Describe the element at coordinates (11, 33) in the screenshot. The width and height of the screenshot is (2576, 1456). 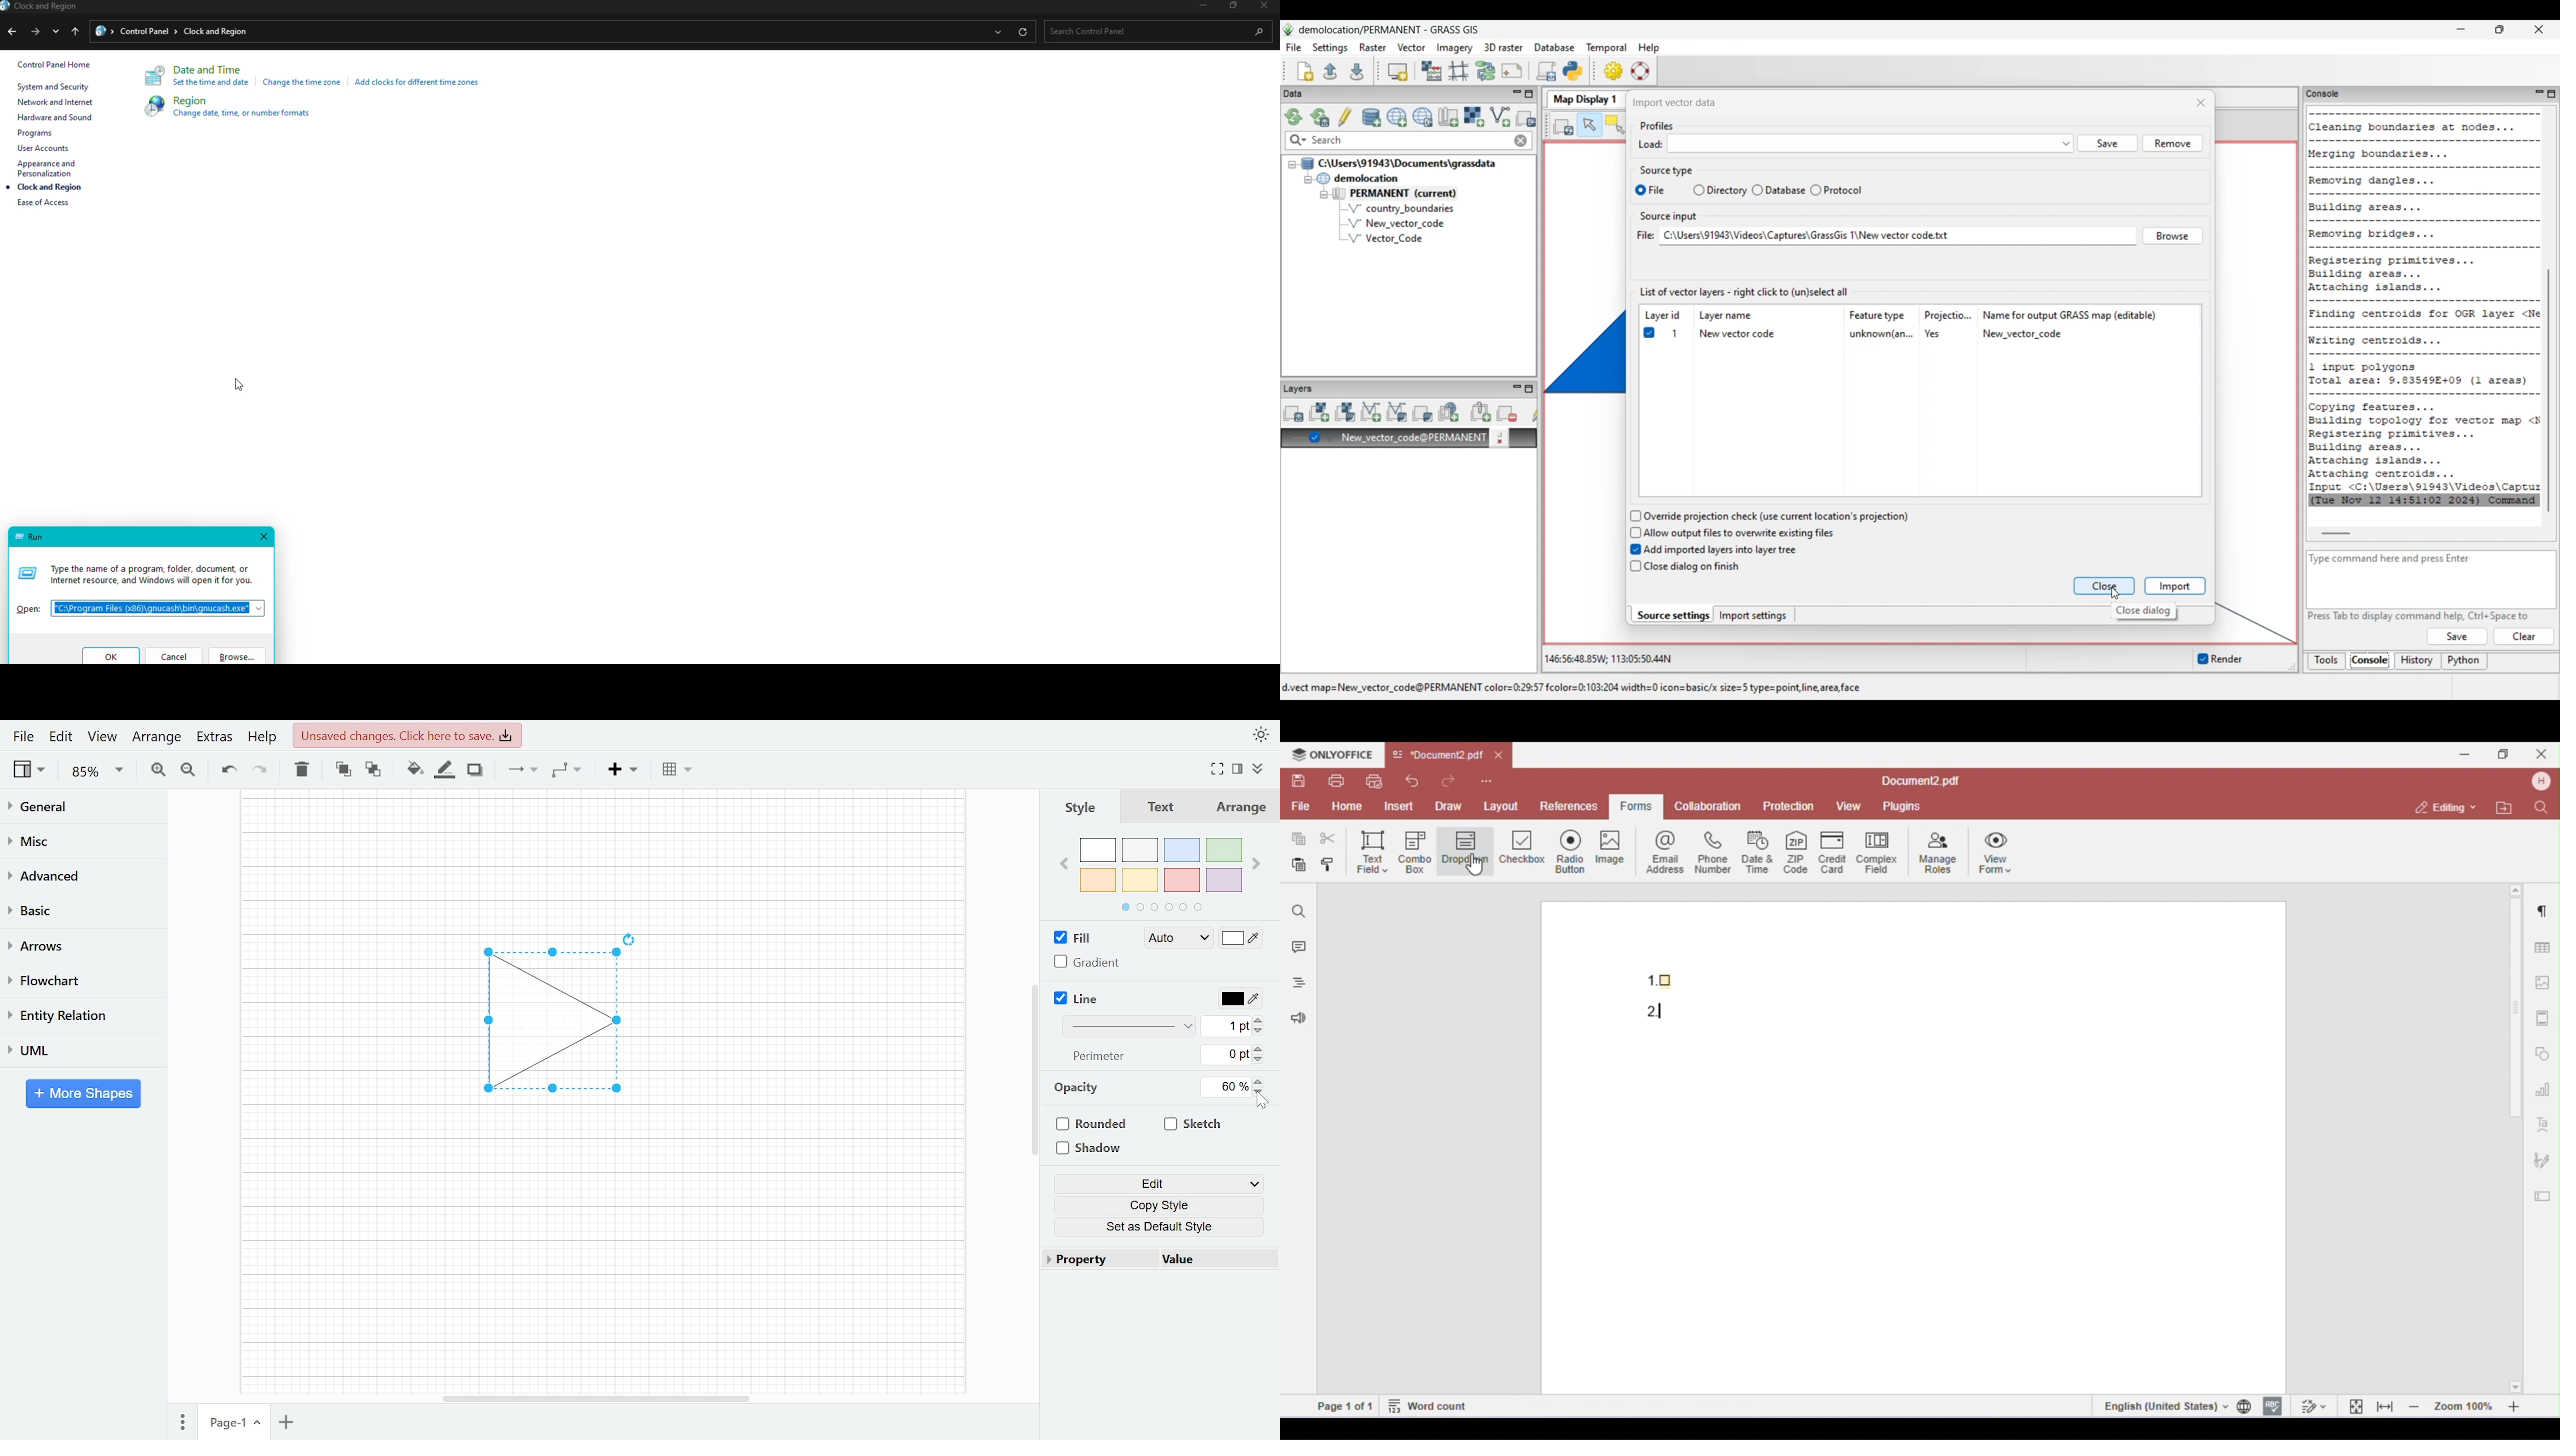
I see `previous` at that location.